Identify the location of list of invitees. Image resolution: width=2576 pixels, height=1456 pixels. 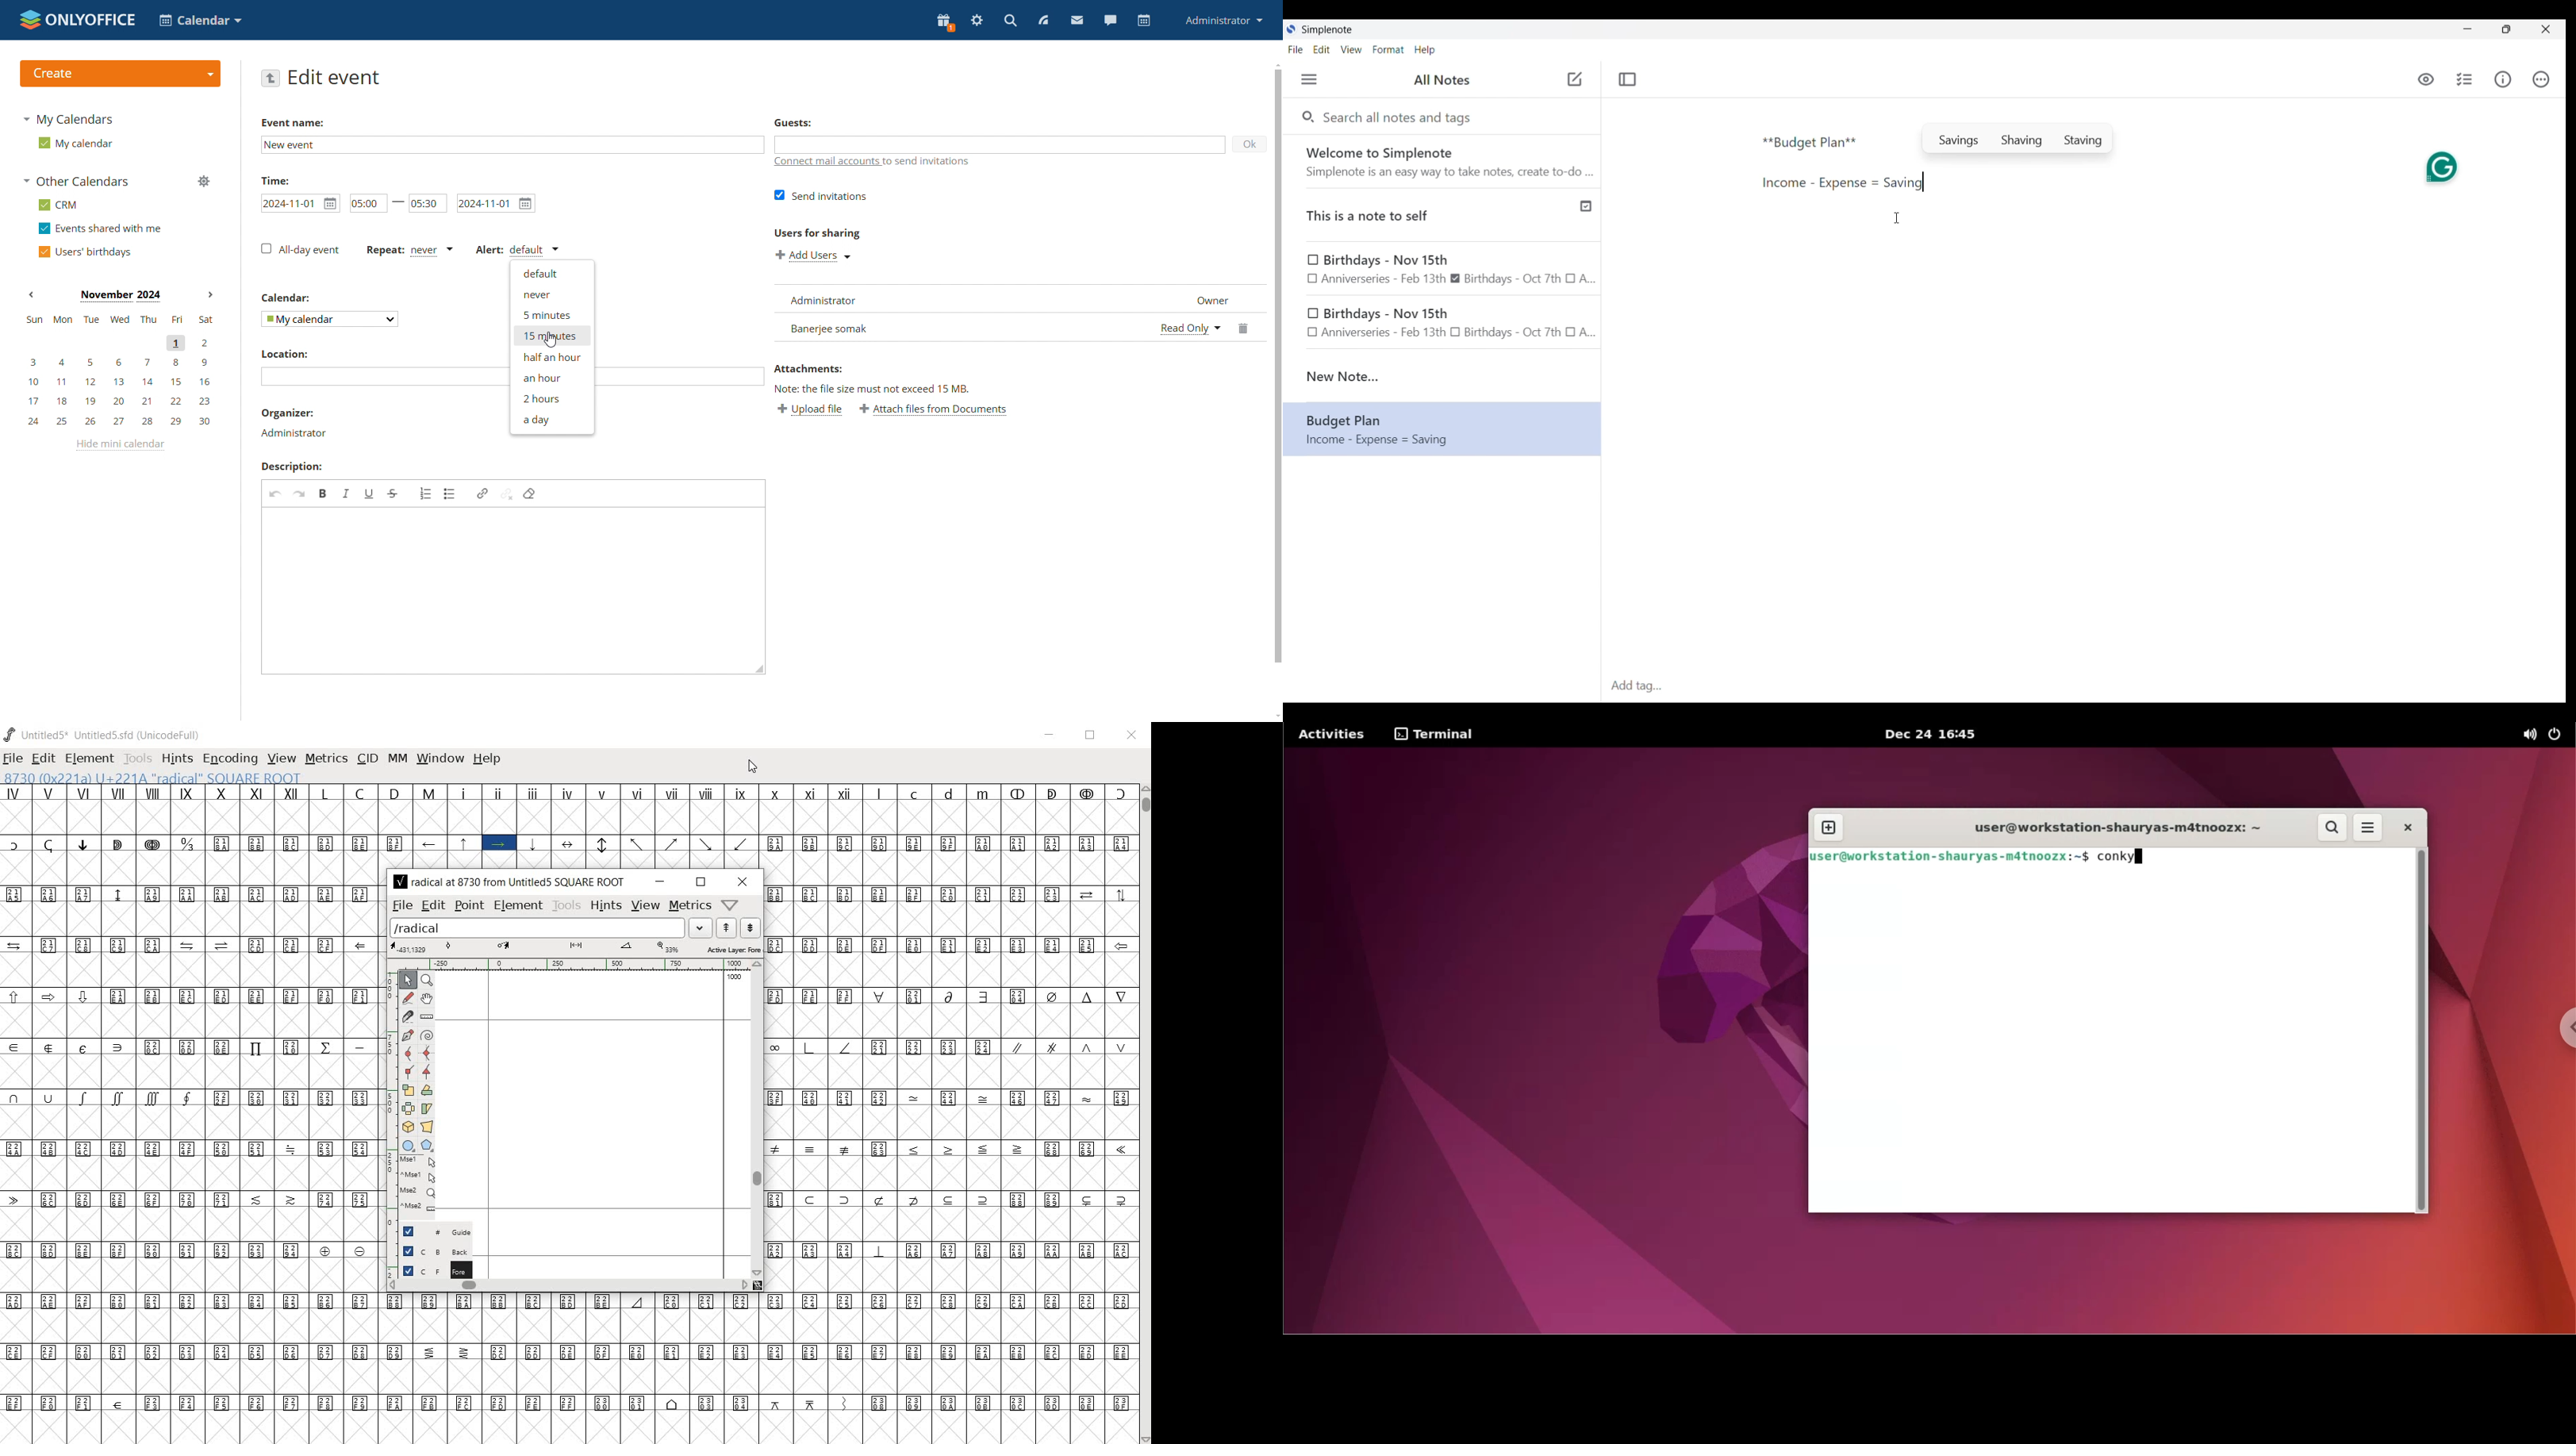
(963, 312).